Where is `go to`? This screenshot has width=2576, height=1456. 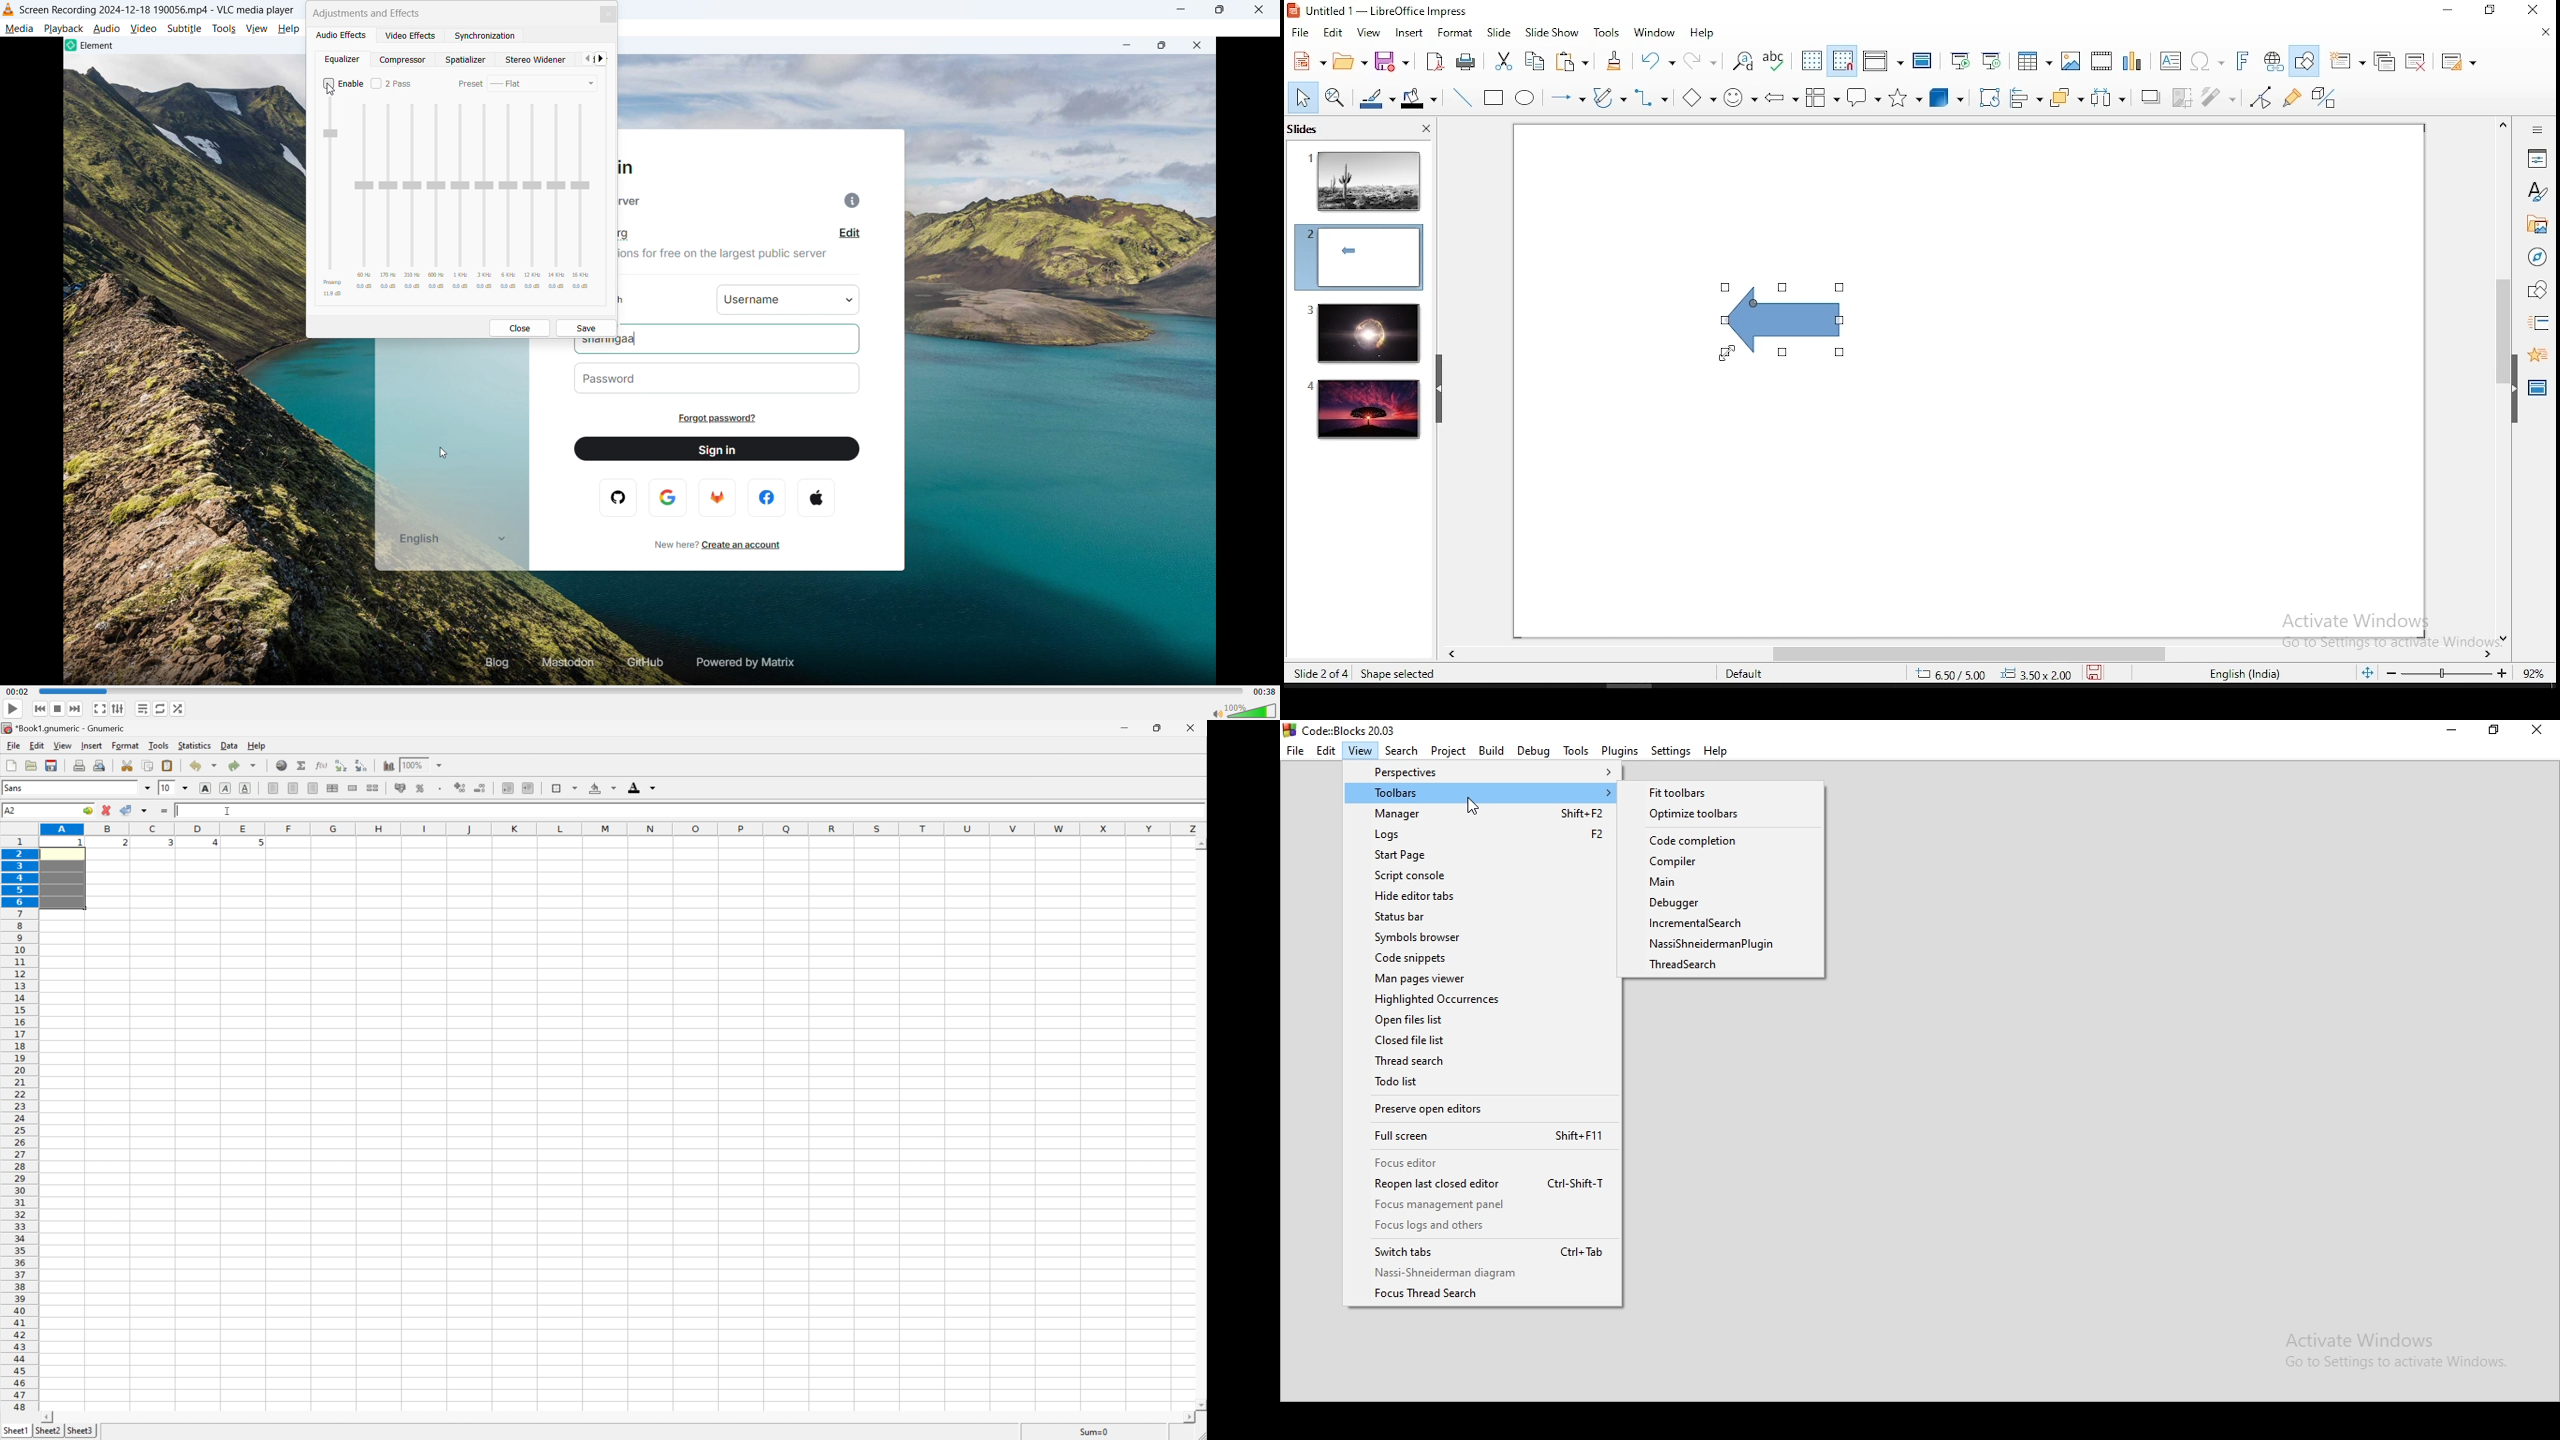 go to is located at coordinates (88, 811).